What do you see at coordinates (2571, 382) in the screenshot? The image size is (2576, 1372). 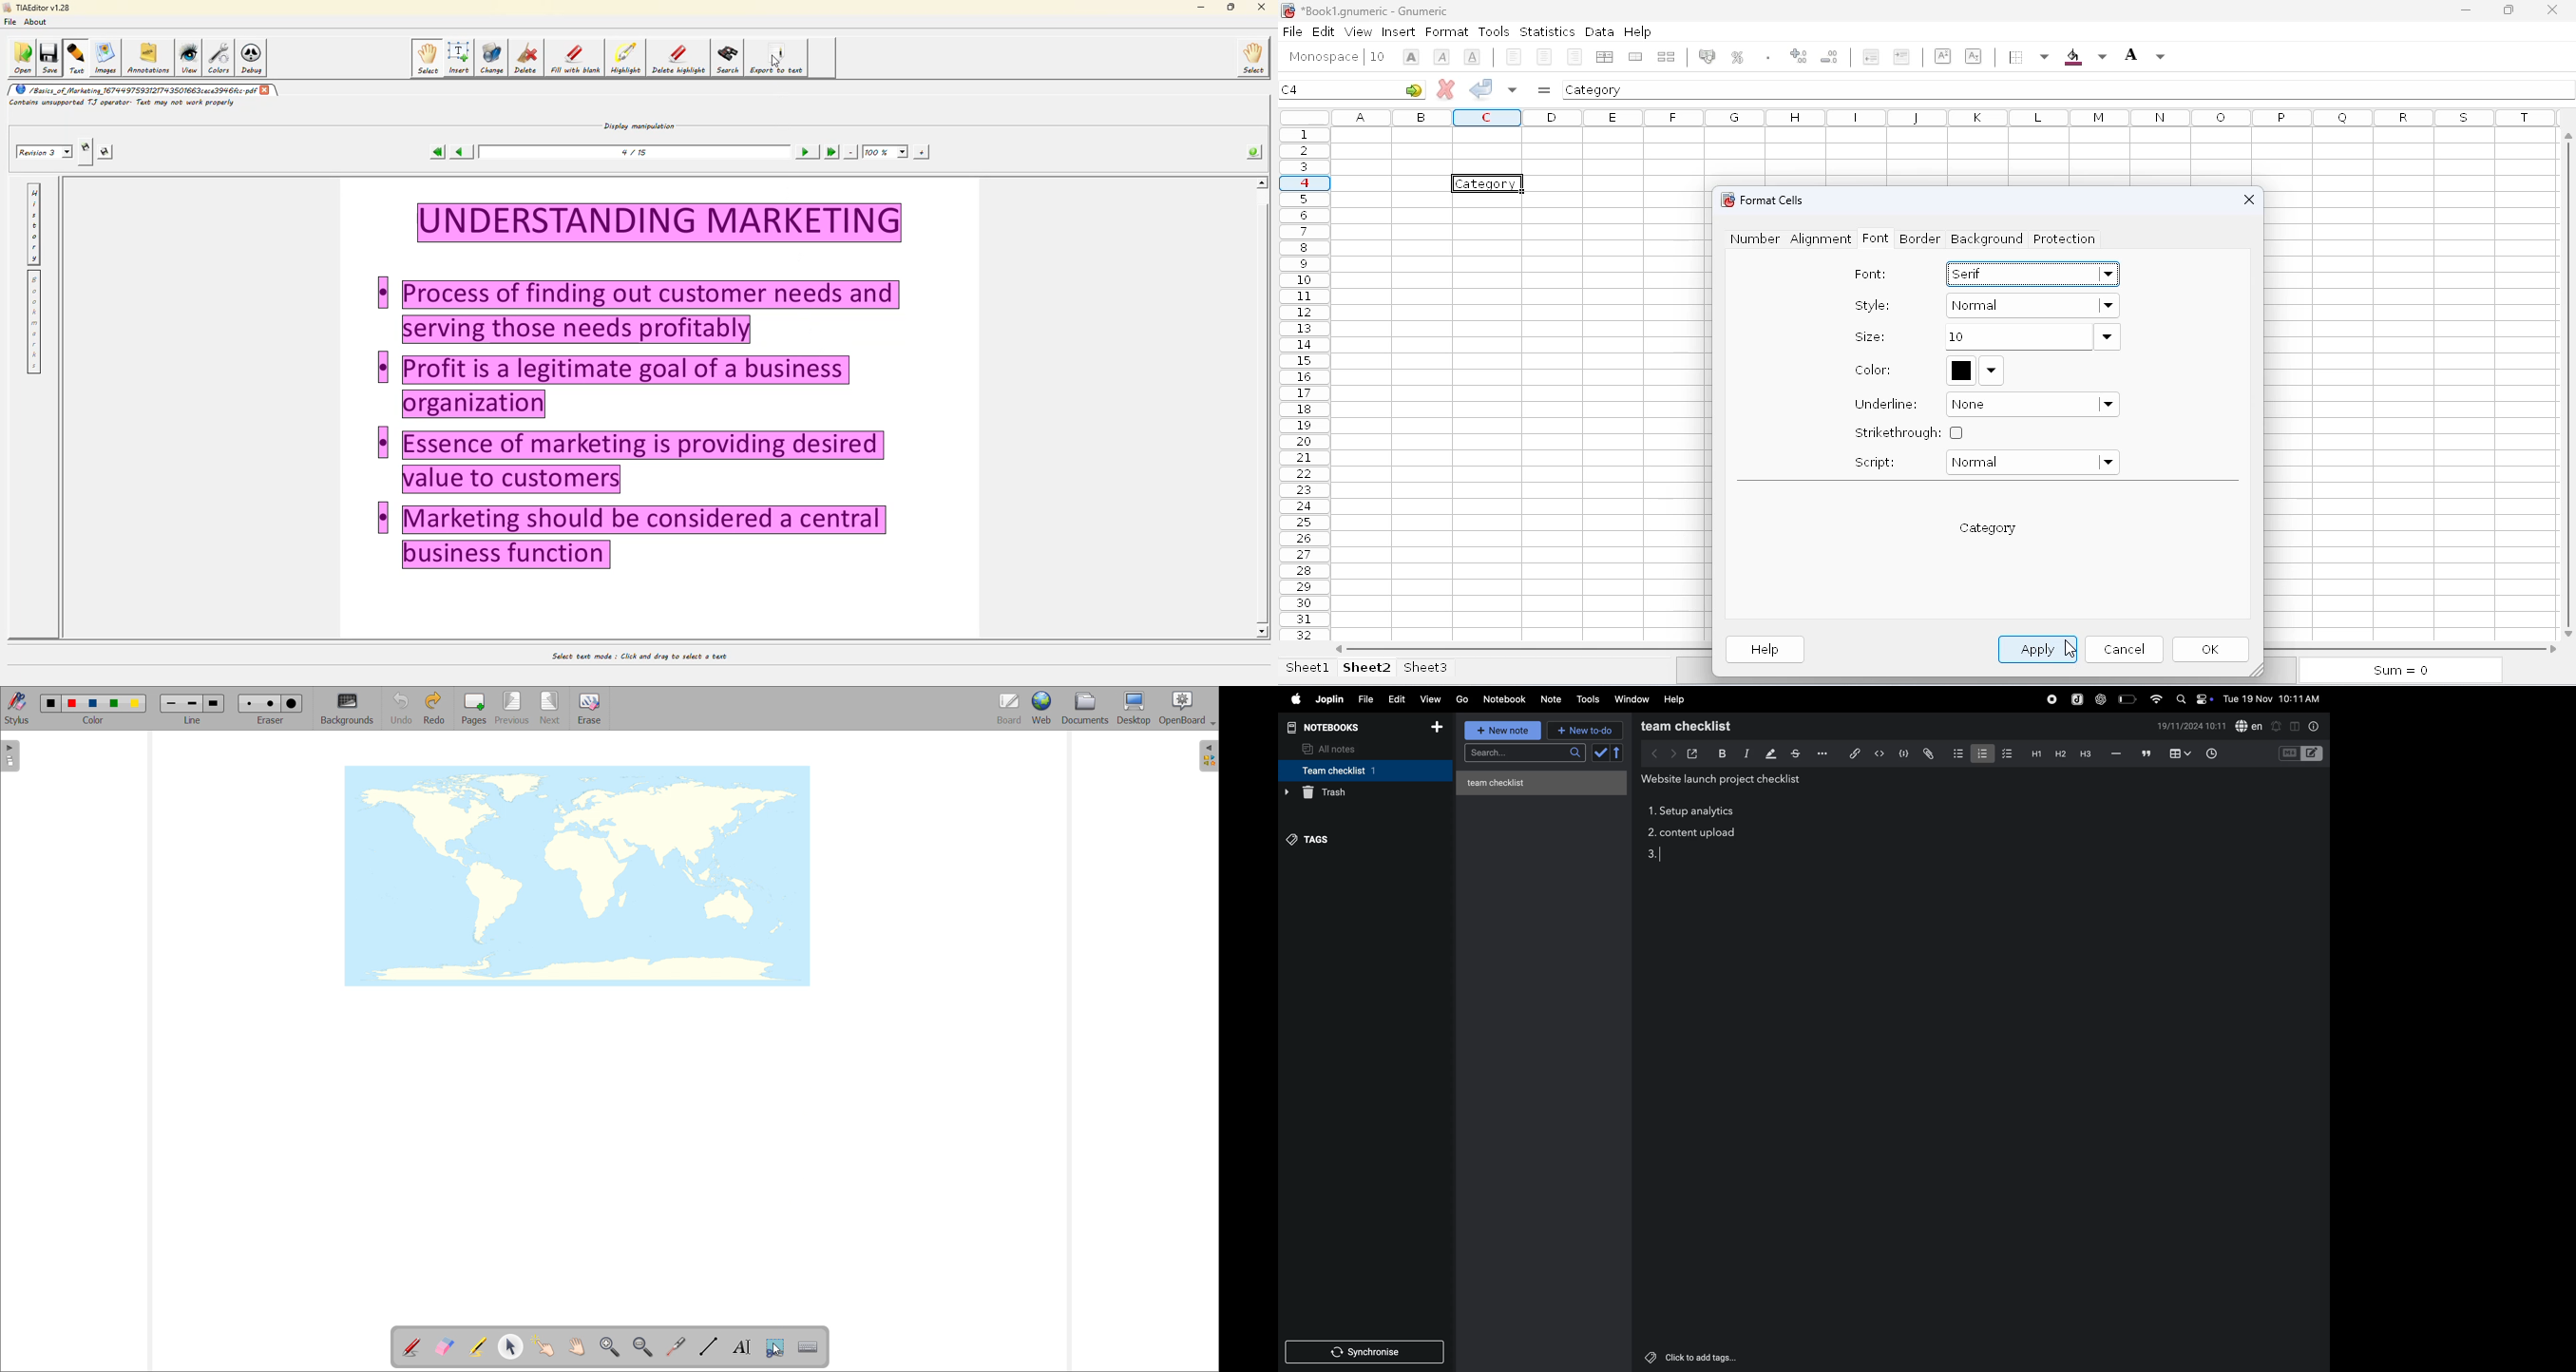 I see `vertical scroll bar` at bounding box center [2571, 382].